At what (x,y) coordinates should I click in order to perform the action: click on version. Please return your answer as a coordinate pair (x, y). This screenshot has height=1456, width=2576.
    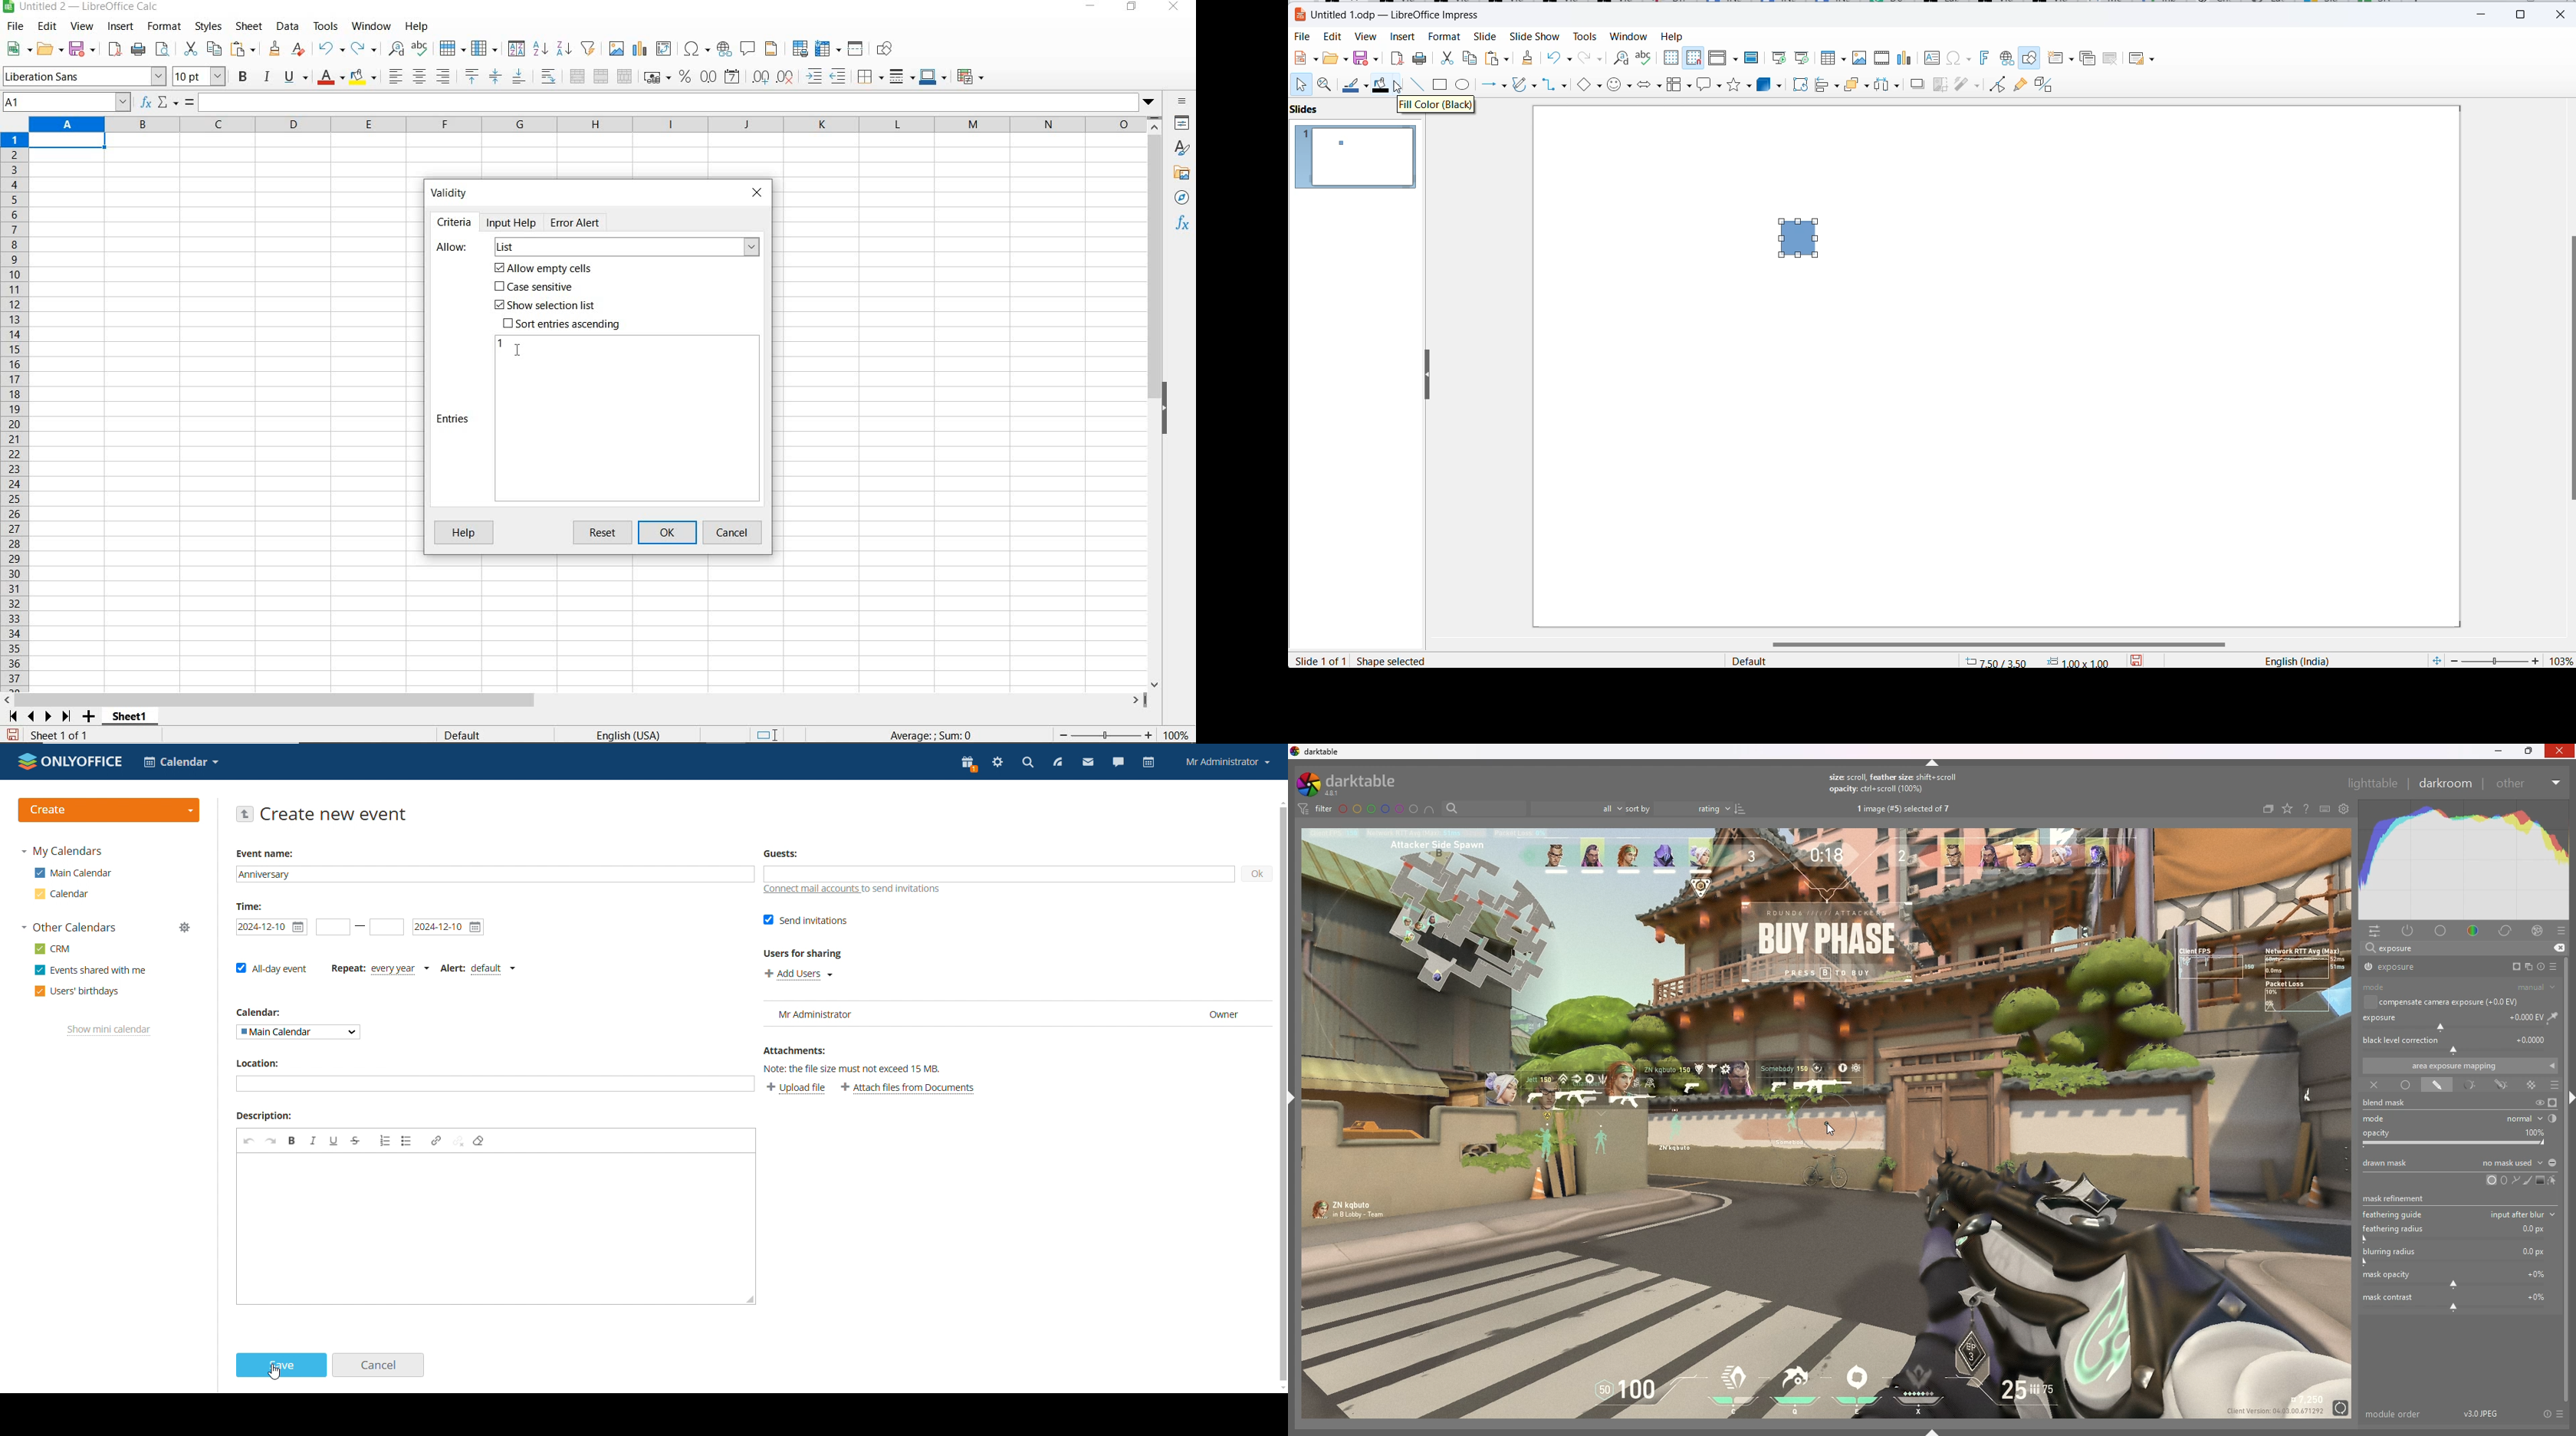
    Looking at the image, I should click on (2481, 1413).